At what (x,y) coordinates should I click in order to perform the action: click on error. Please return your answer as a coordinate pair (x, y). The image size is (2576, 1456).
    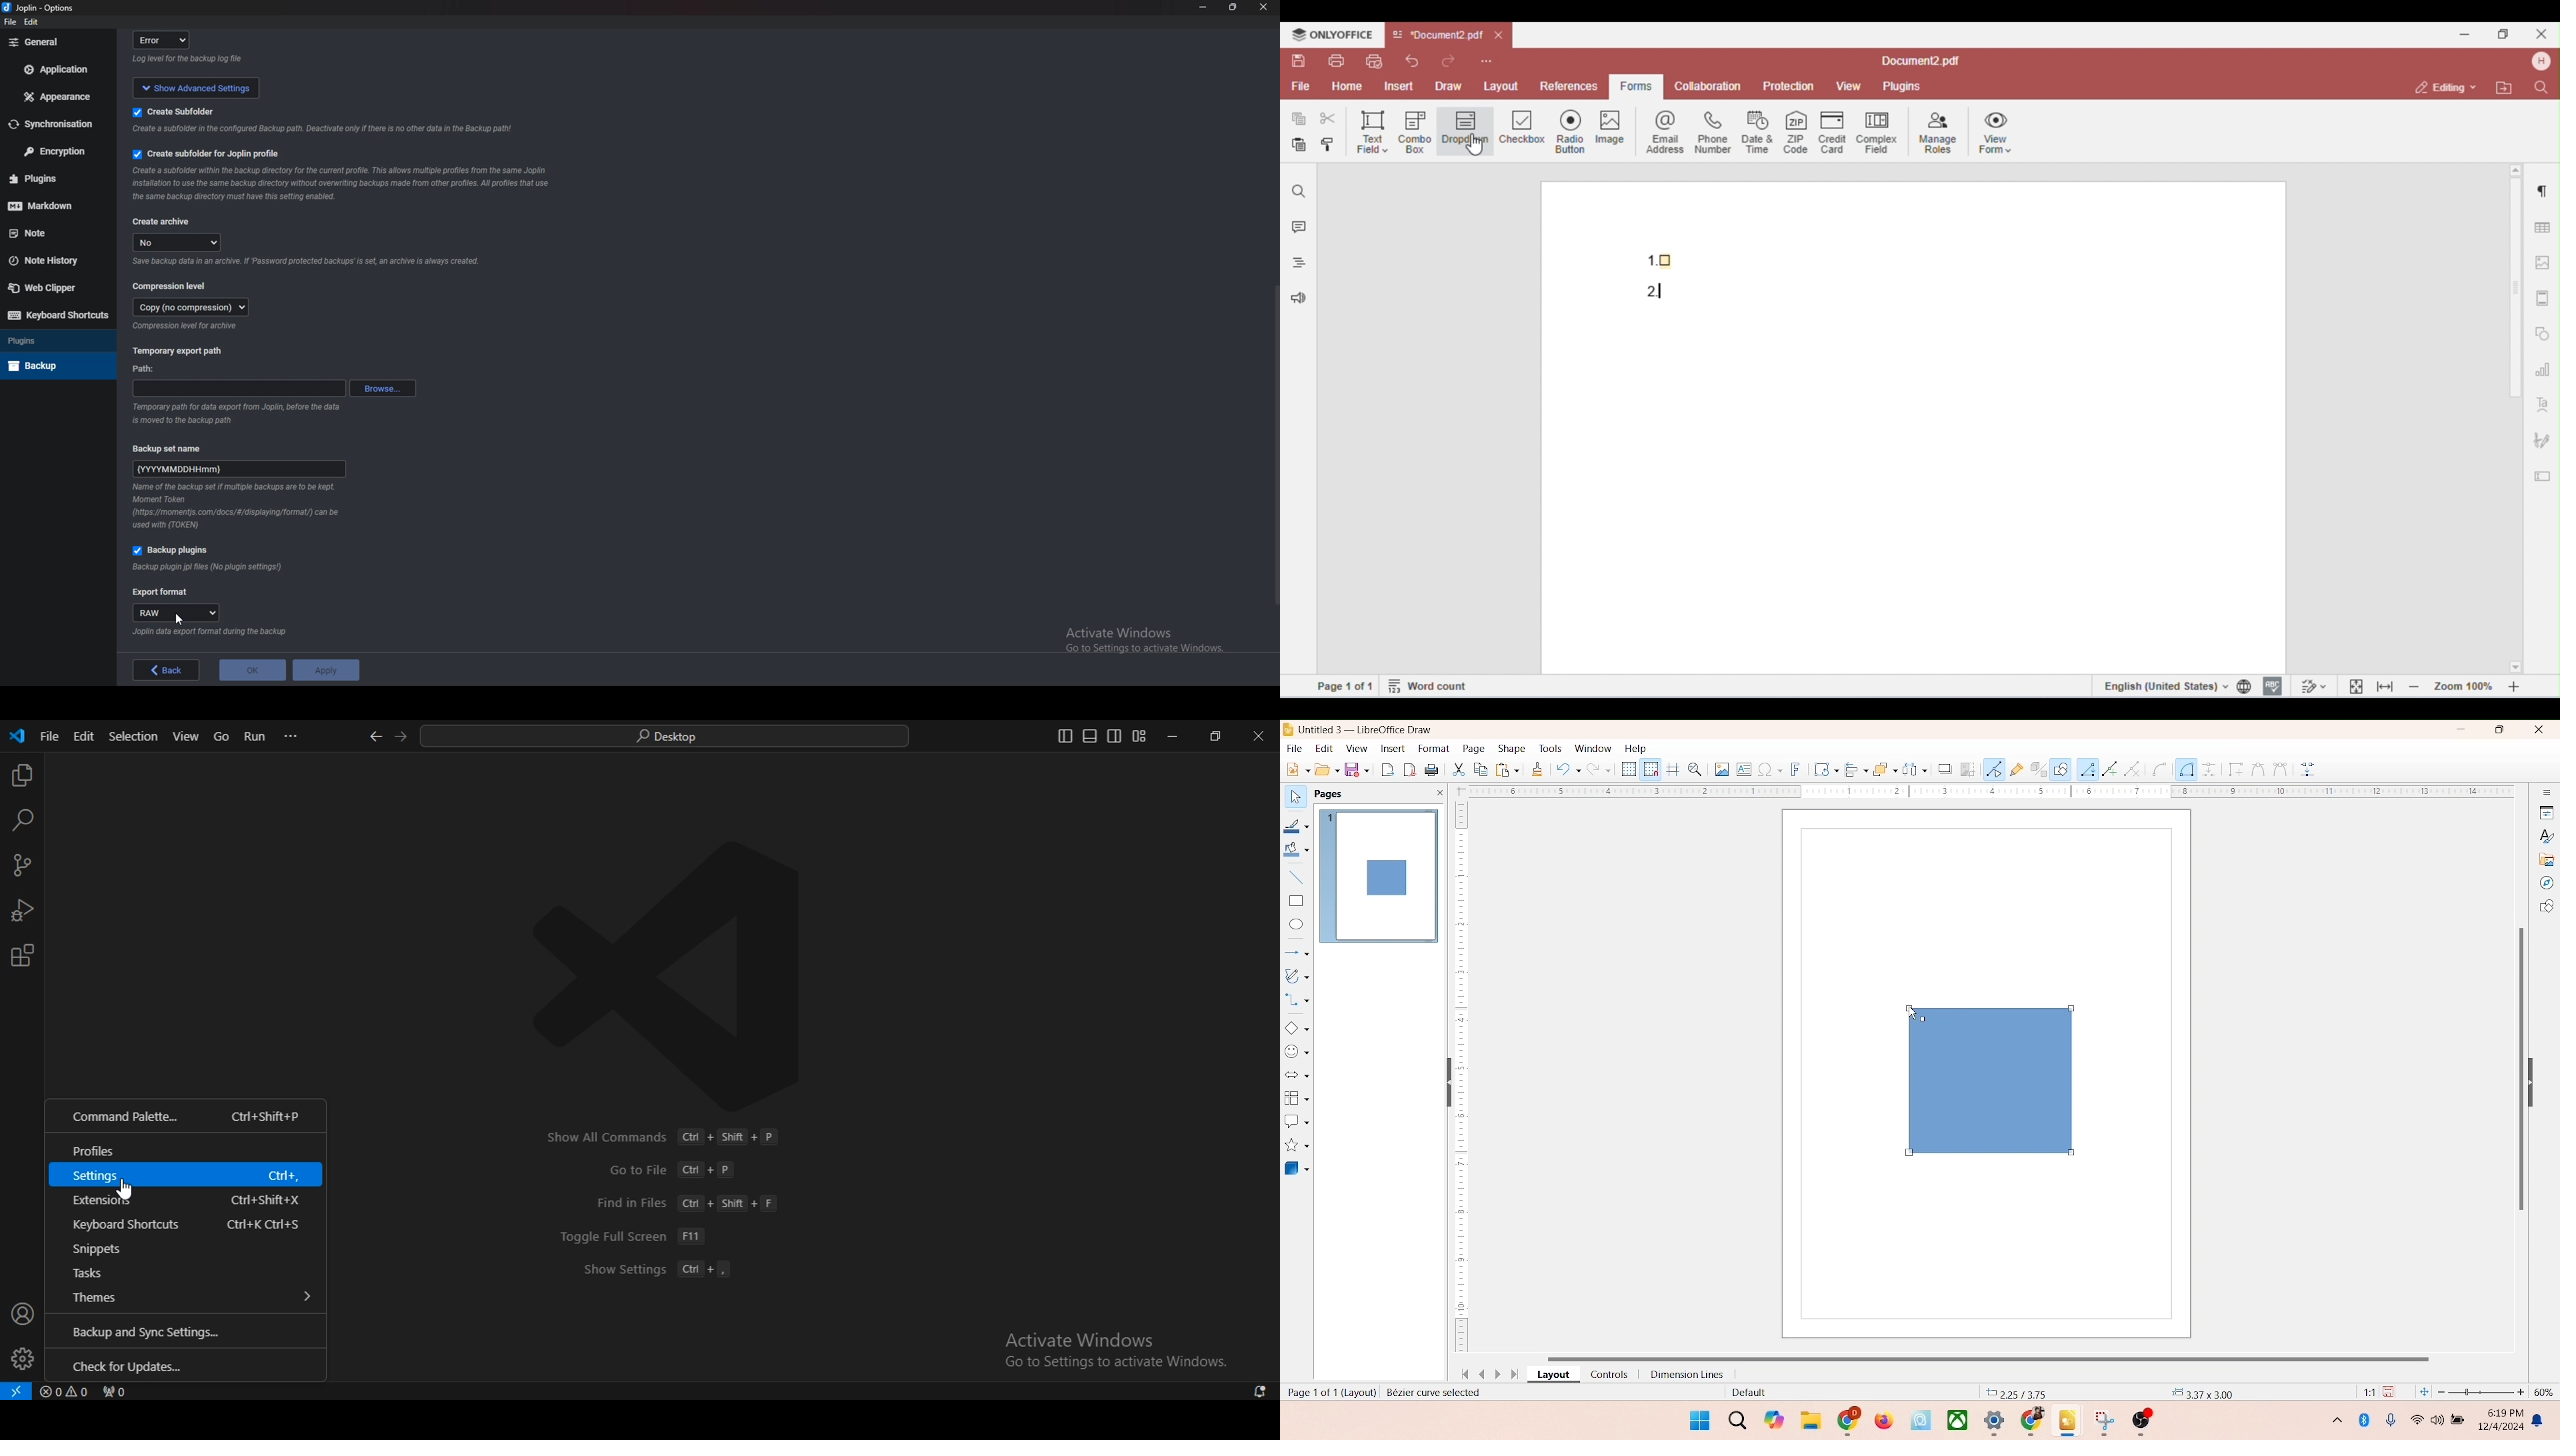
    Looking at the image, I should click on (165, 39).